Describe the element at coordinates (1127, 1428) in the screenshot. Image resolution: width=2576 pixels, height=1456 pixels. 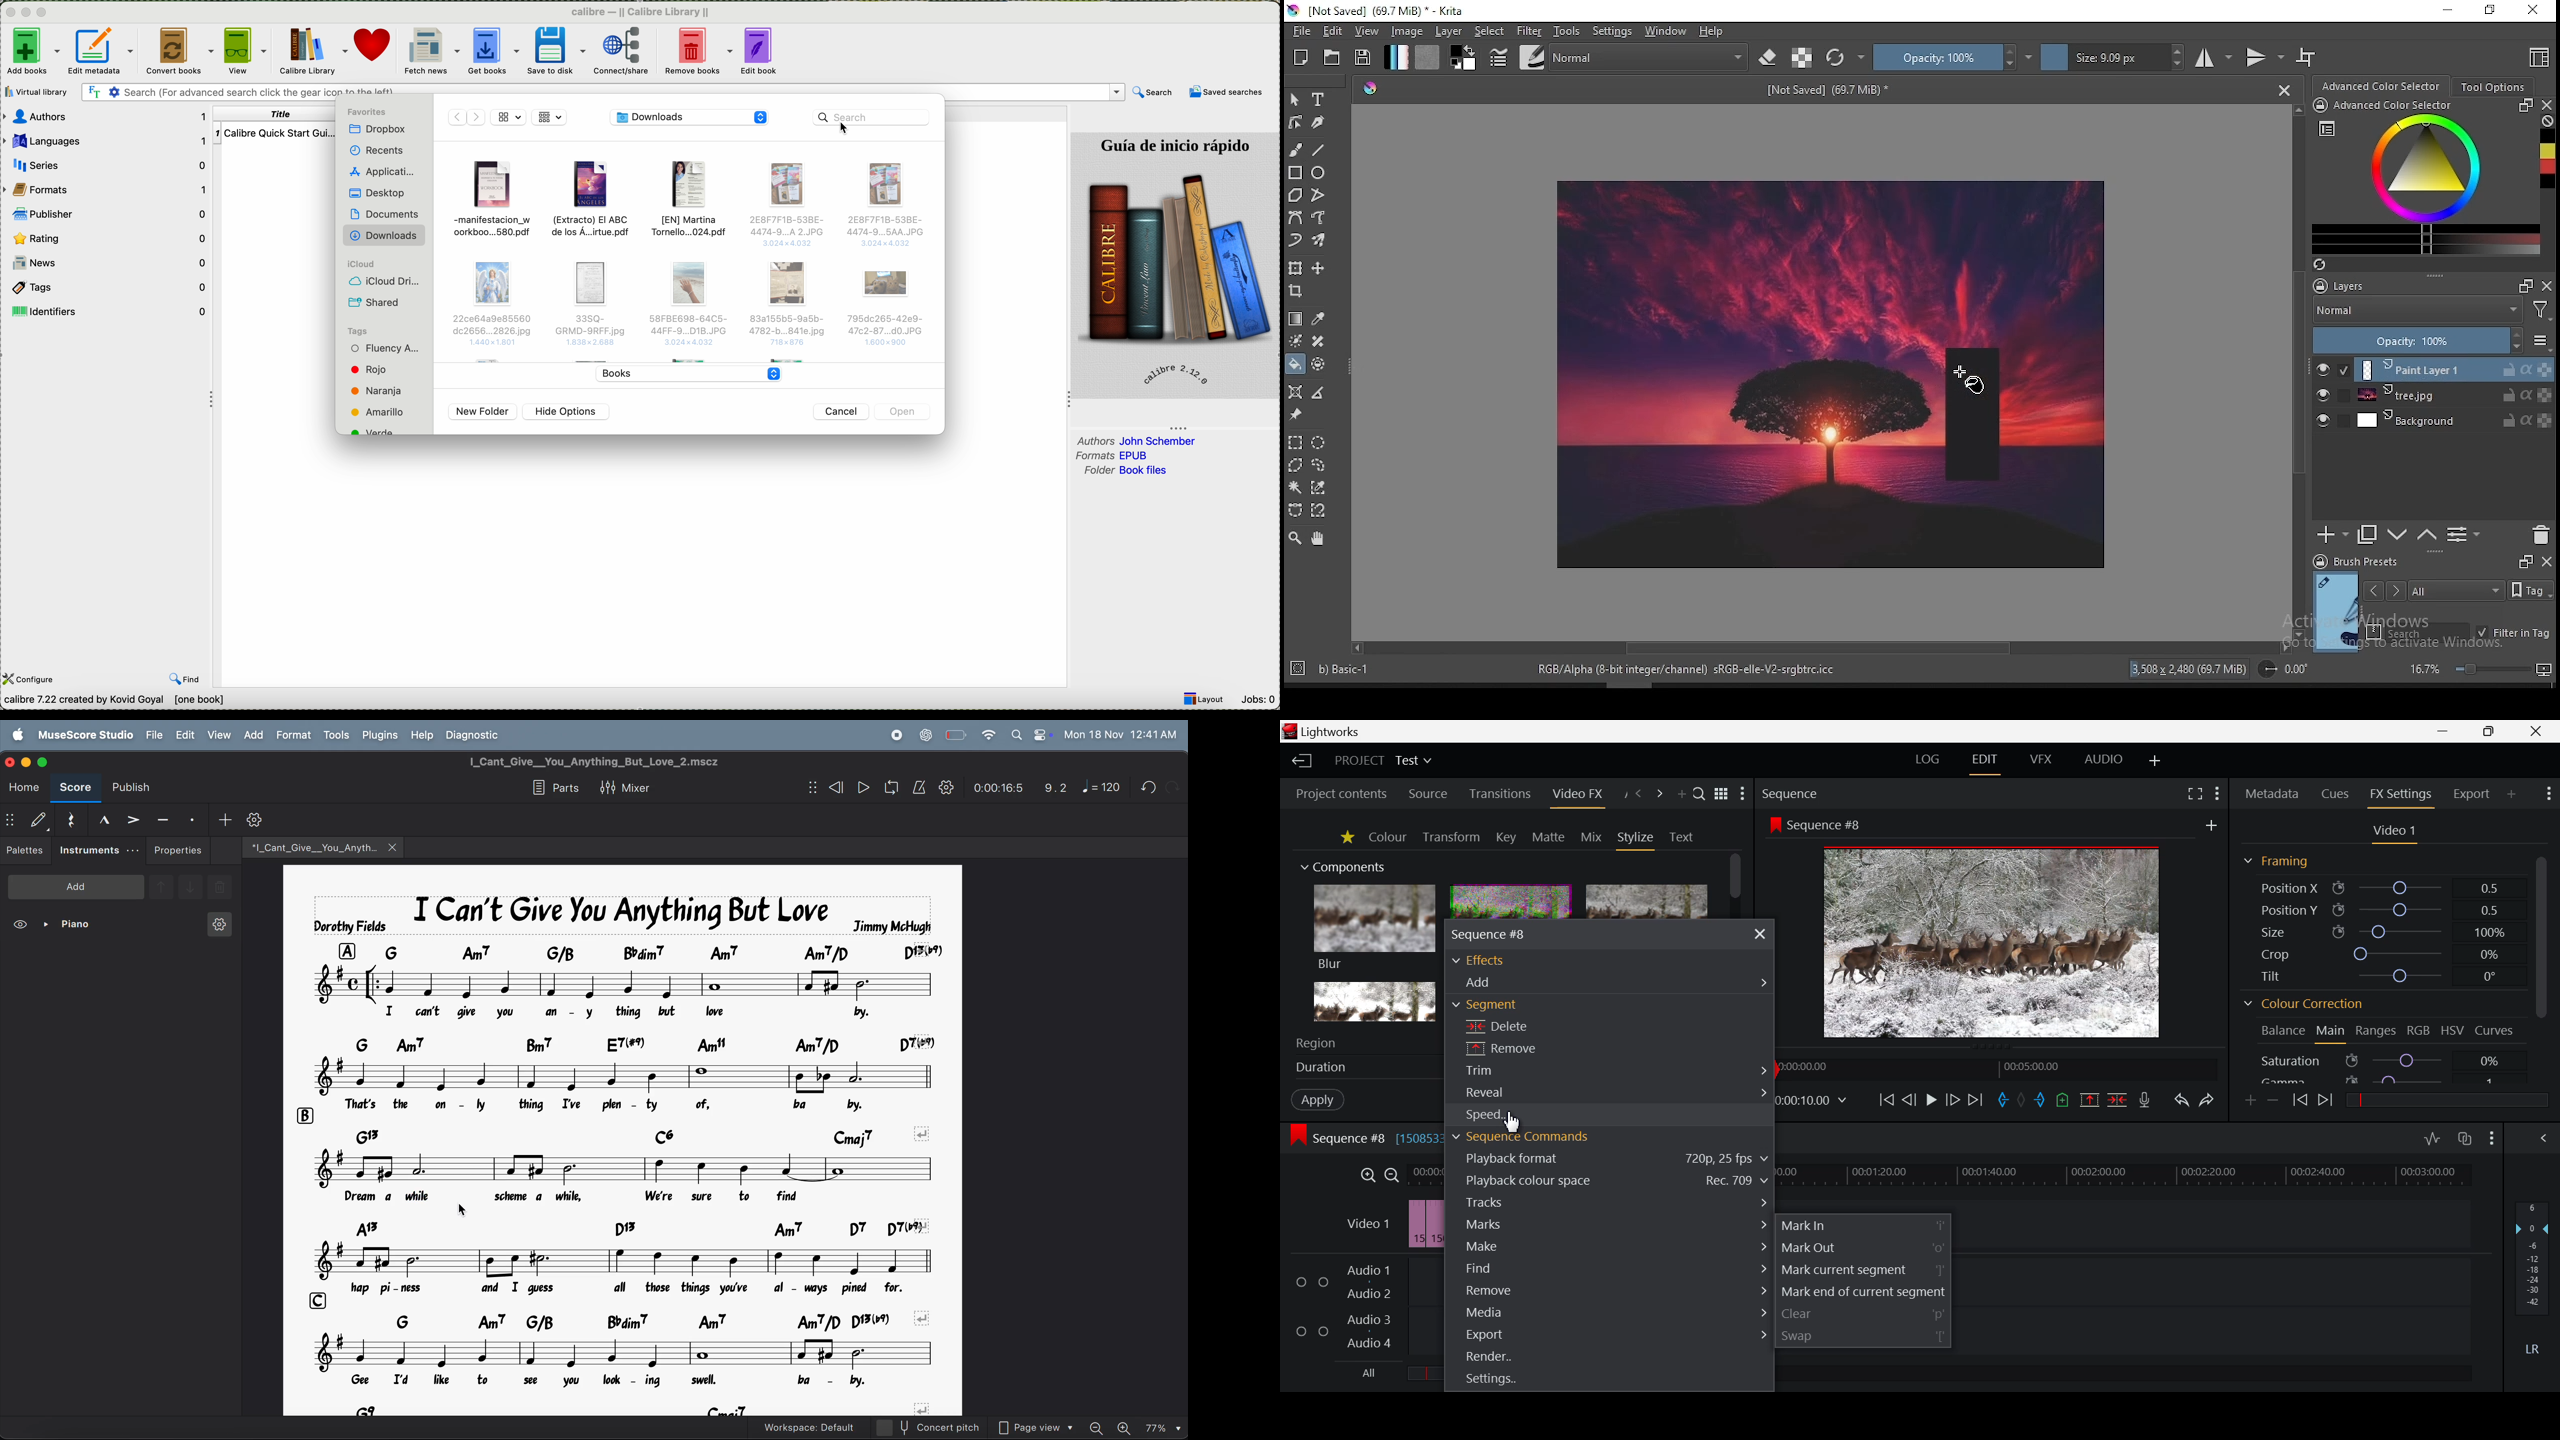
I see `zoom in` at that location.